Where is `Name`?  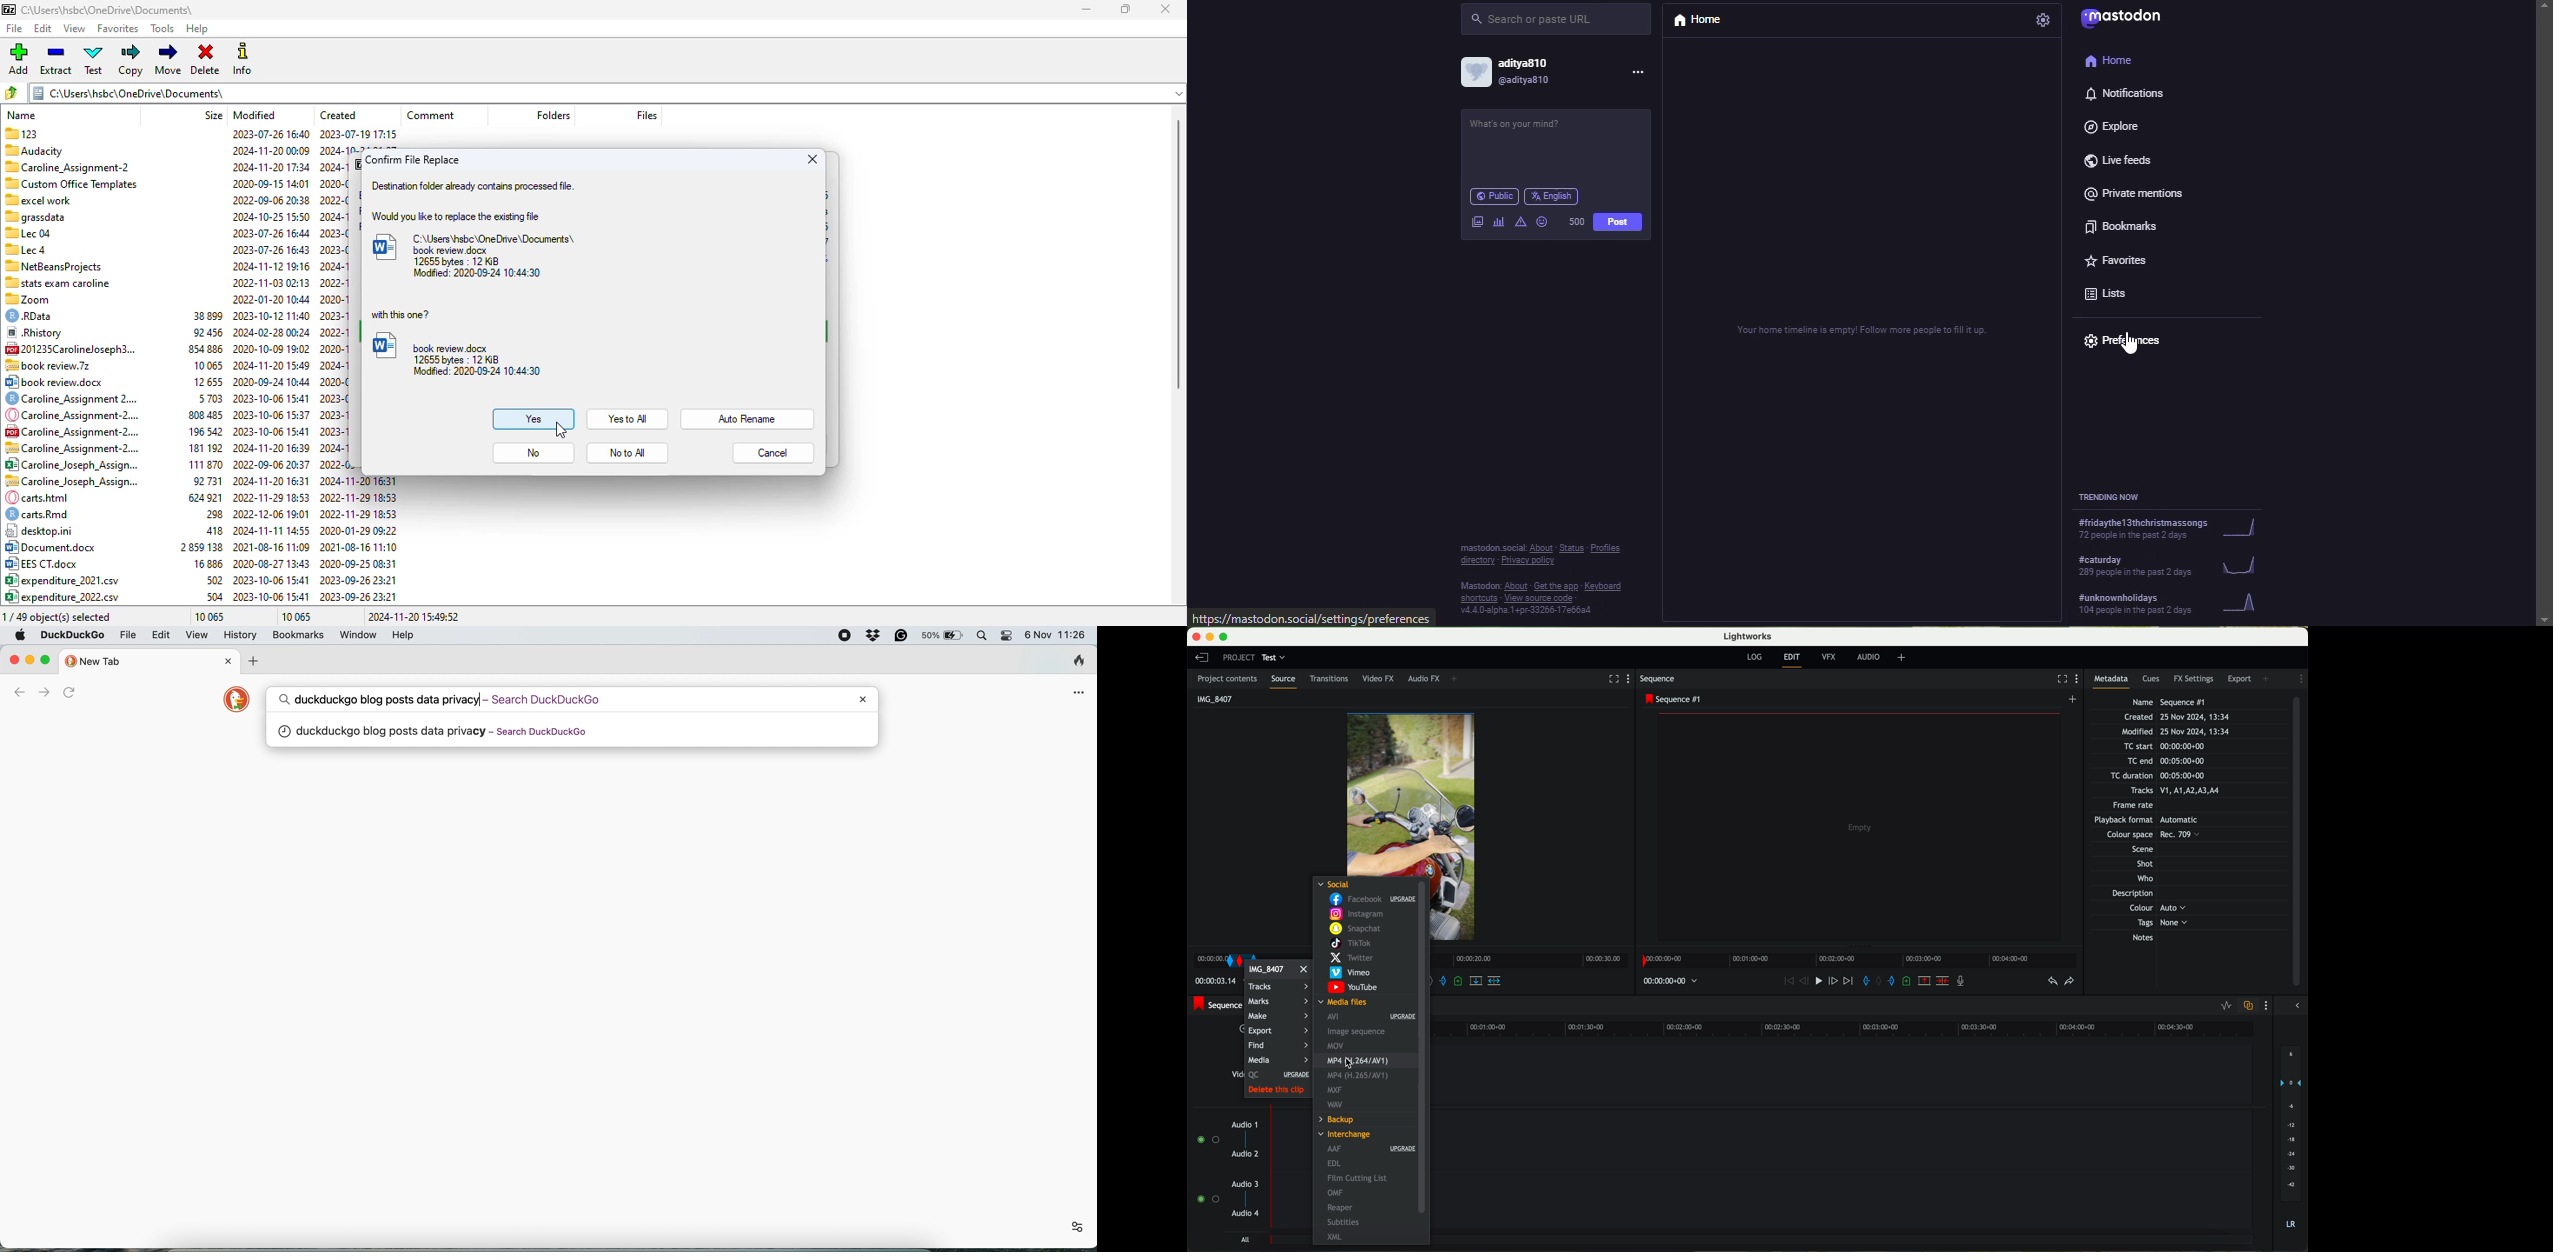 Name is located at coordinates (2171, 701).